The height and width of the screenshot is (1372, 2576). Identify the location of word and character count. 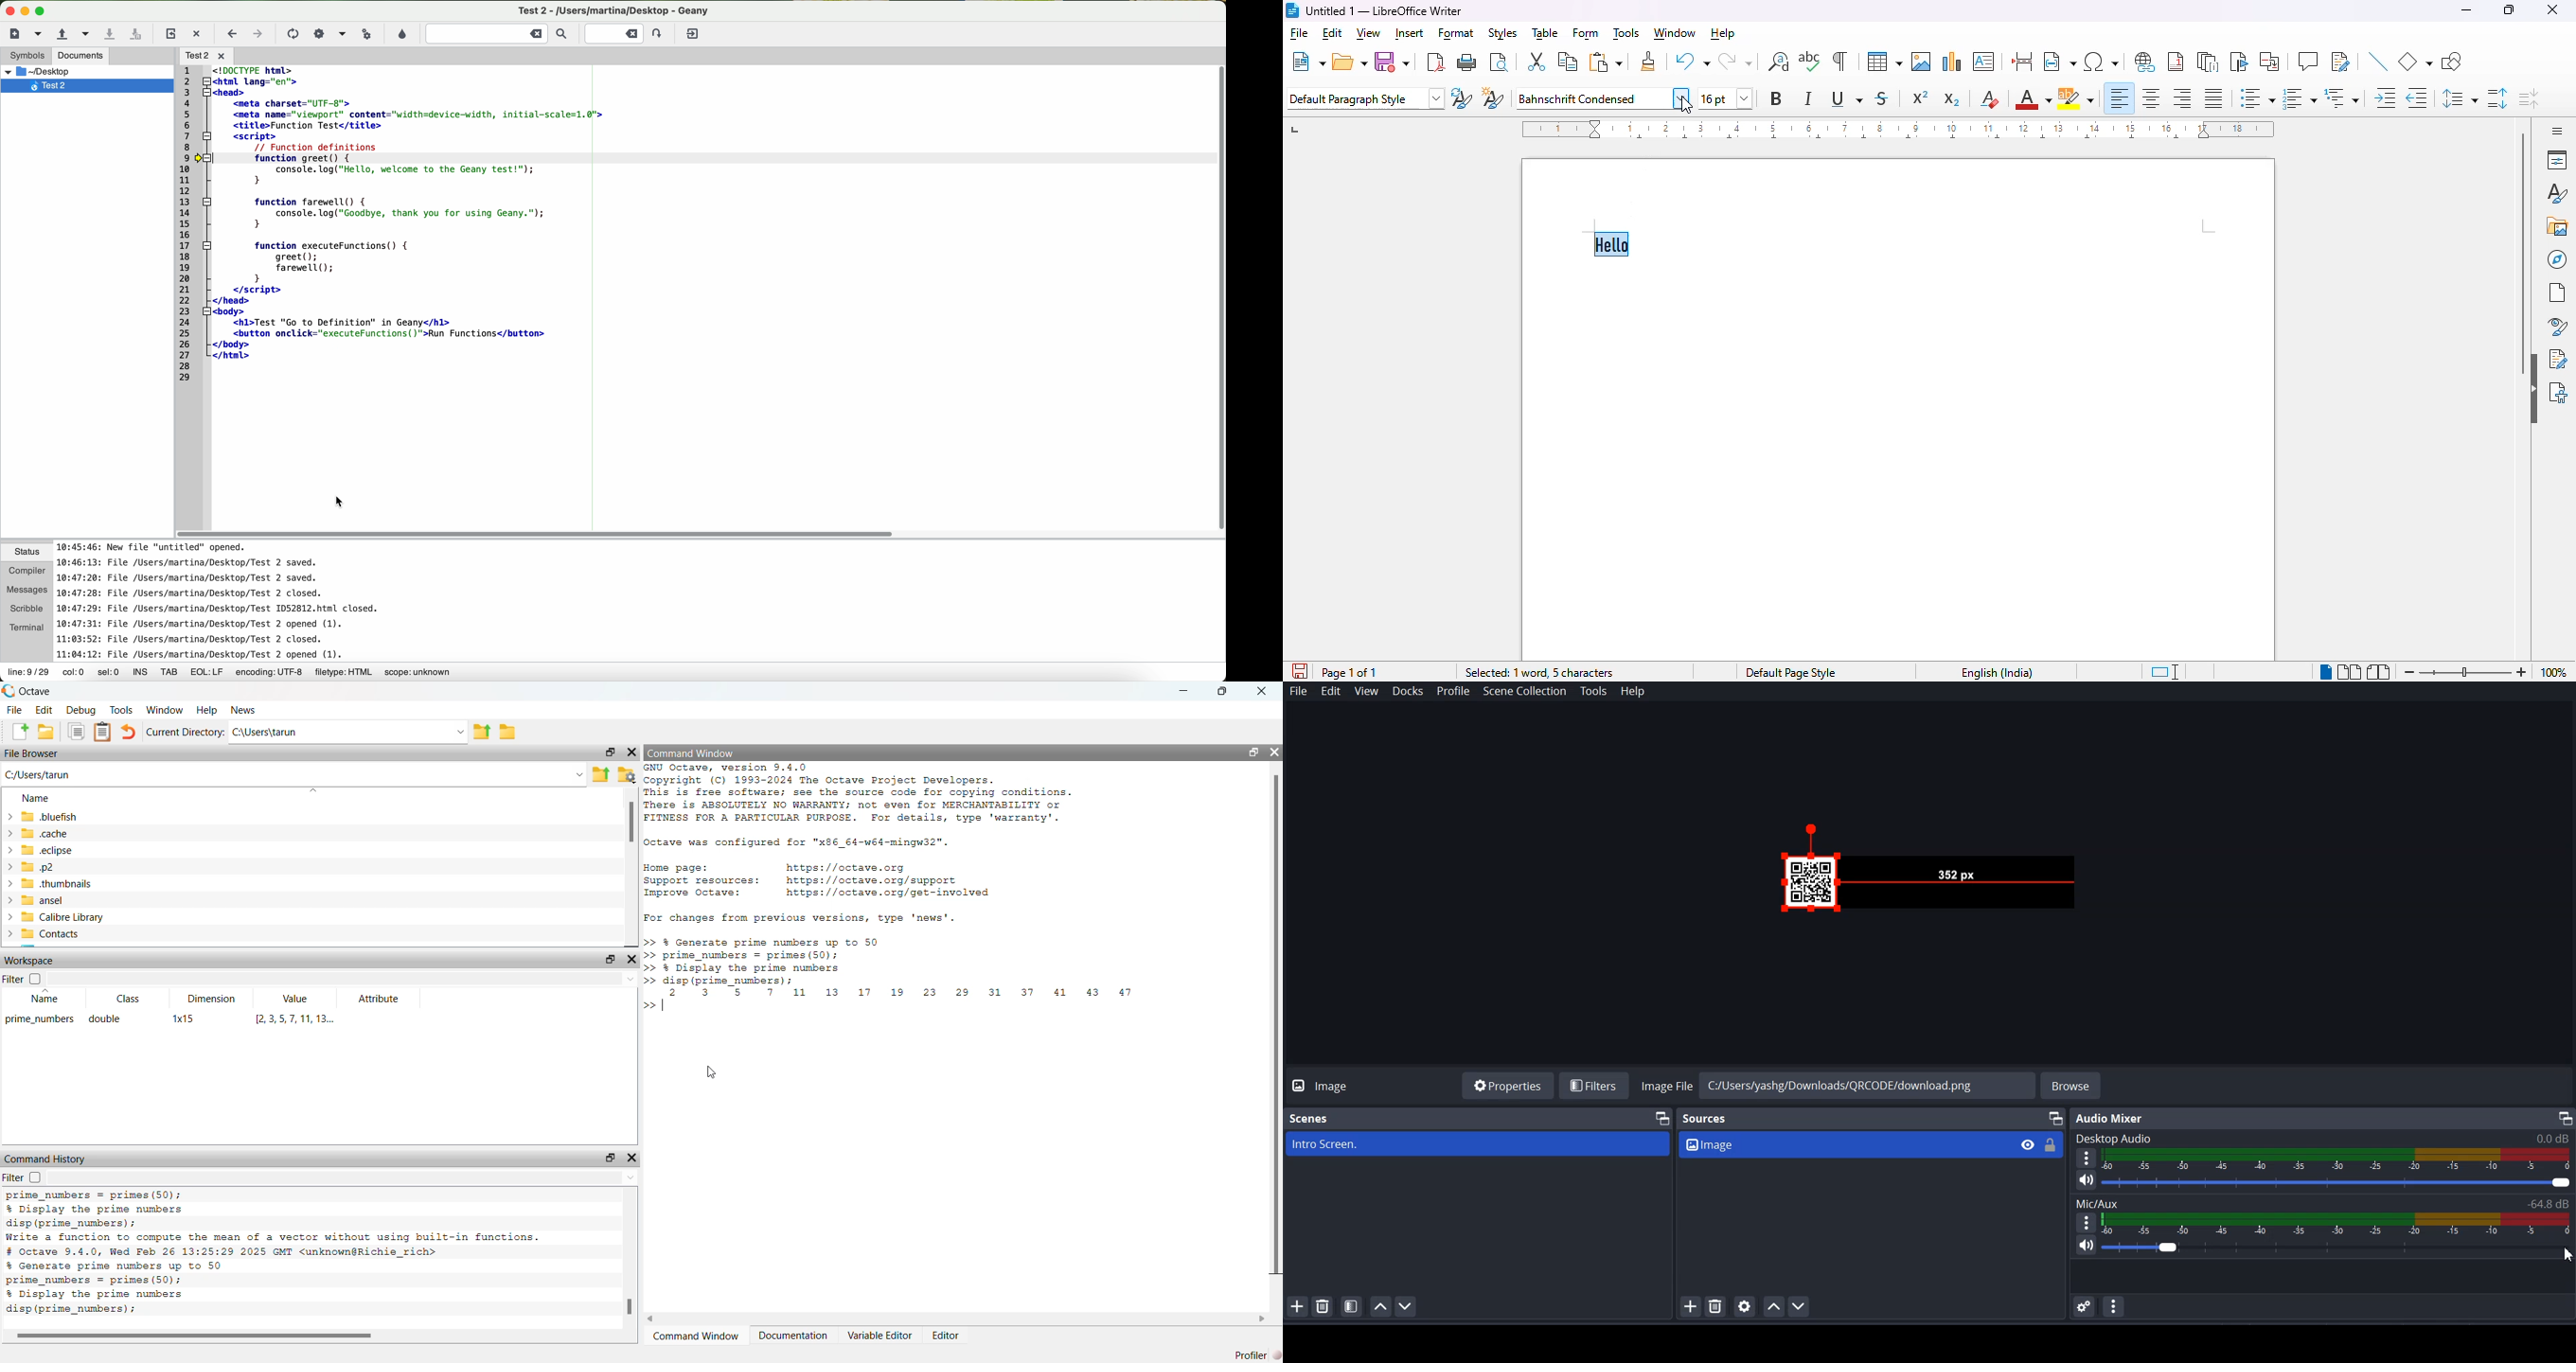
(1542, 673).